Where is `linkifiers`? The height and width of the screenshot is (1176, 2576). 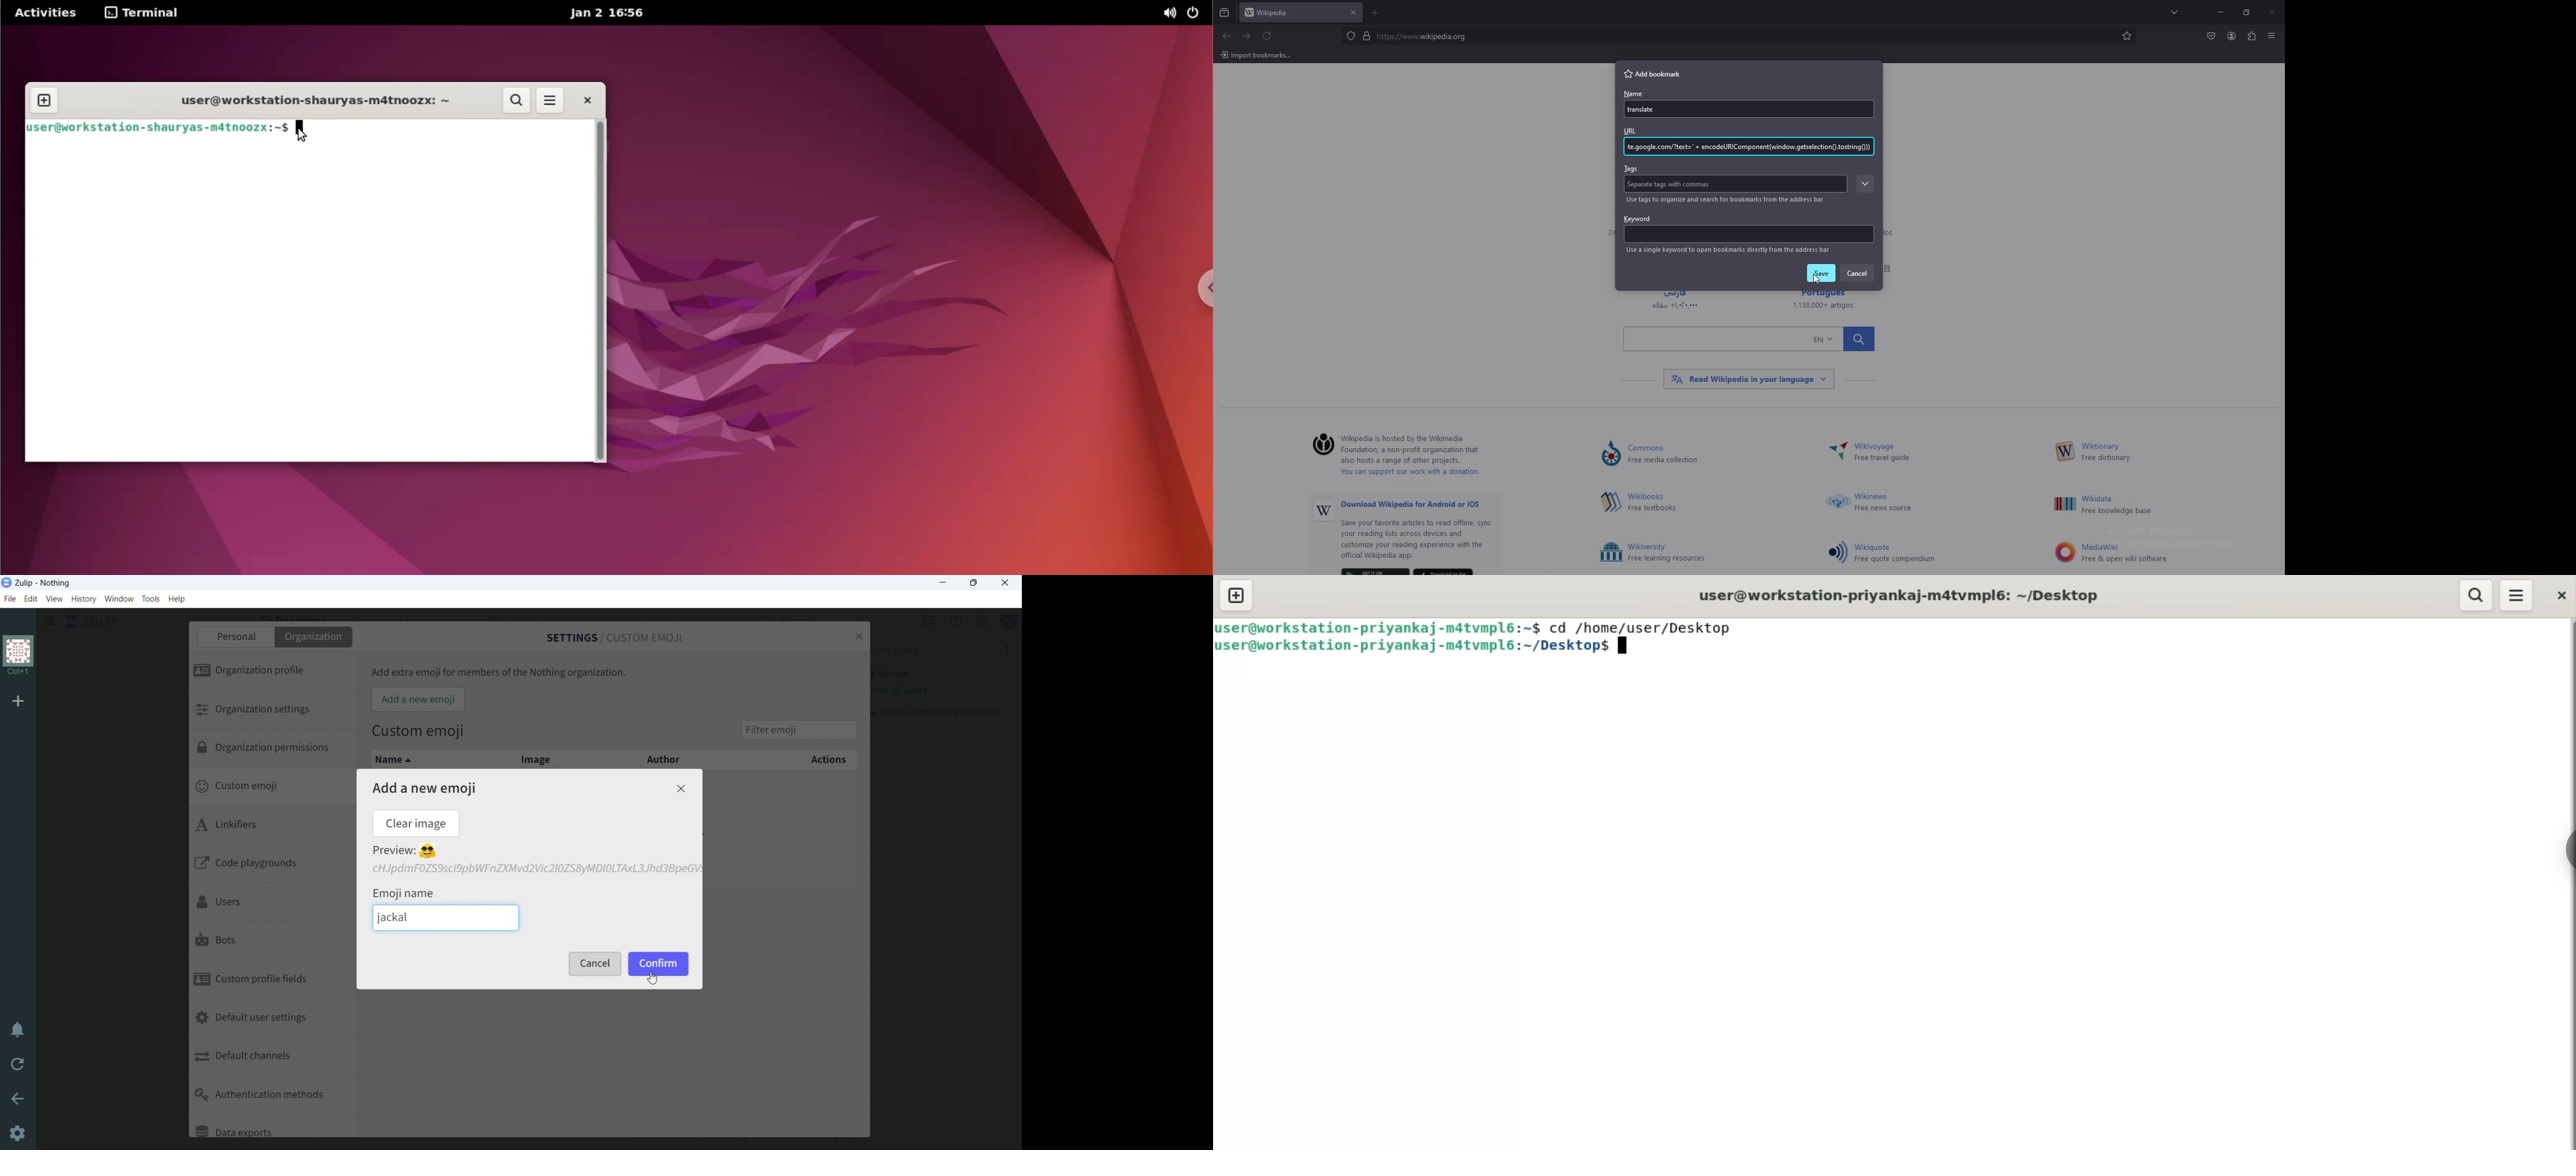
linkifiers is located at coordinates (272, 827).